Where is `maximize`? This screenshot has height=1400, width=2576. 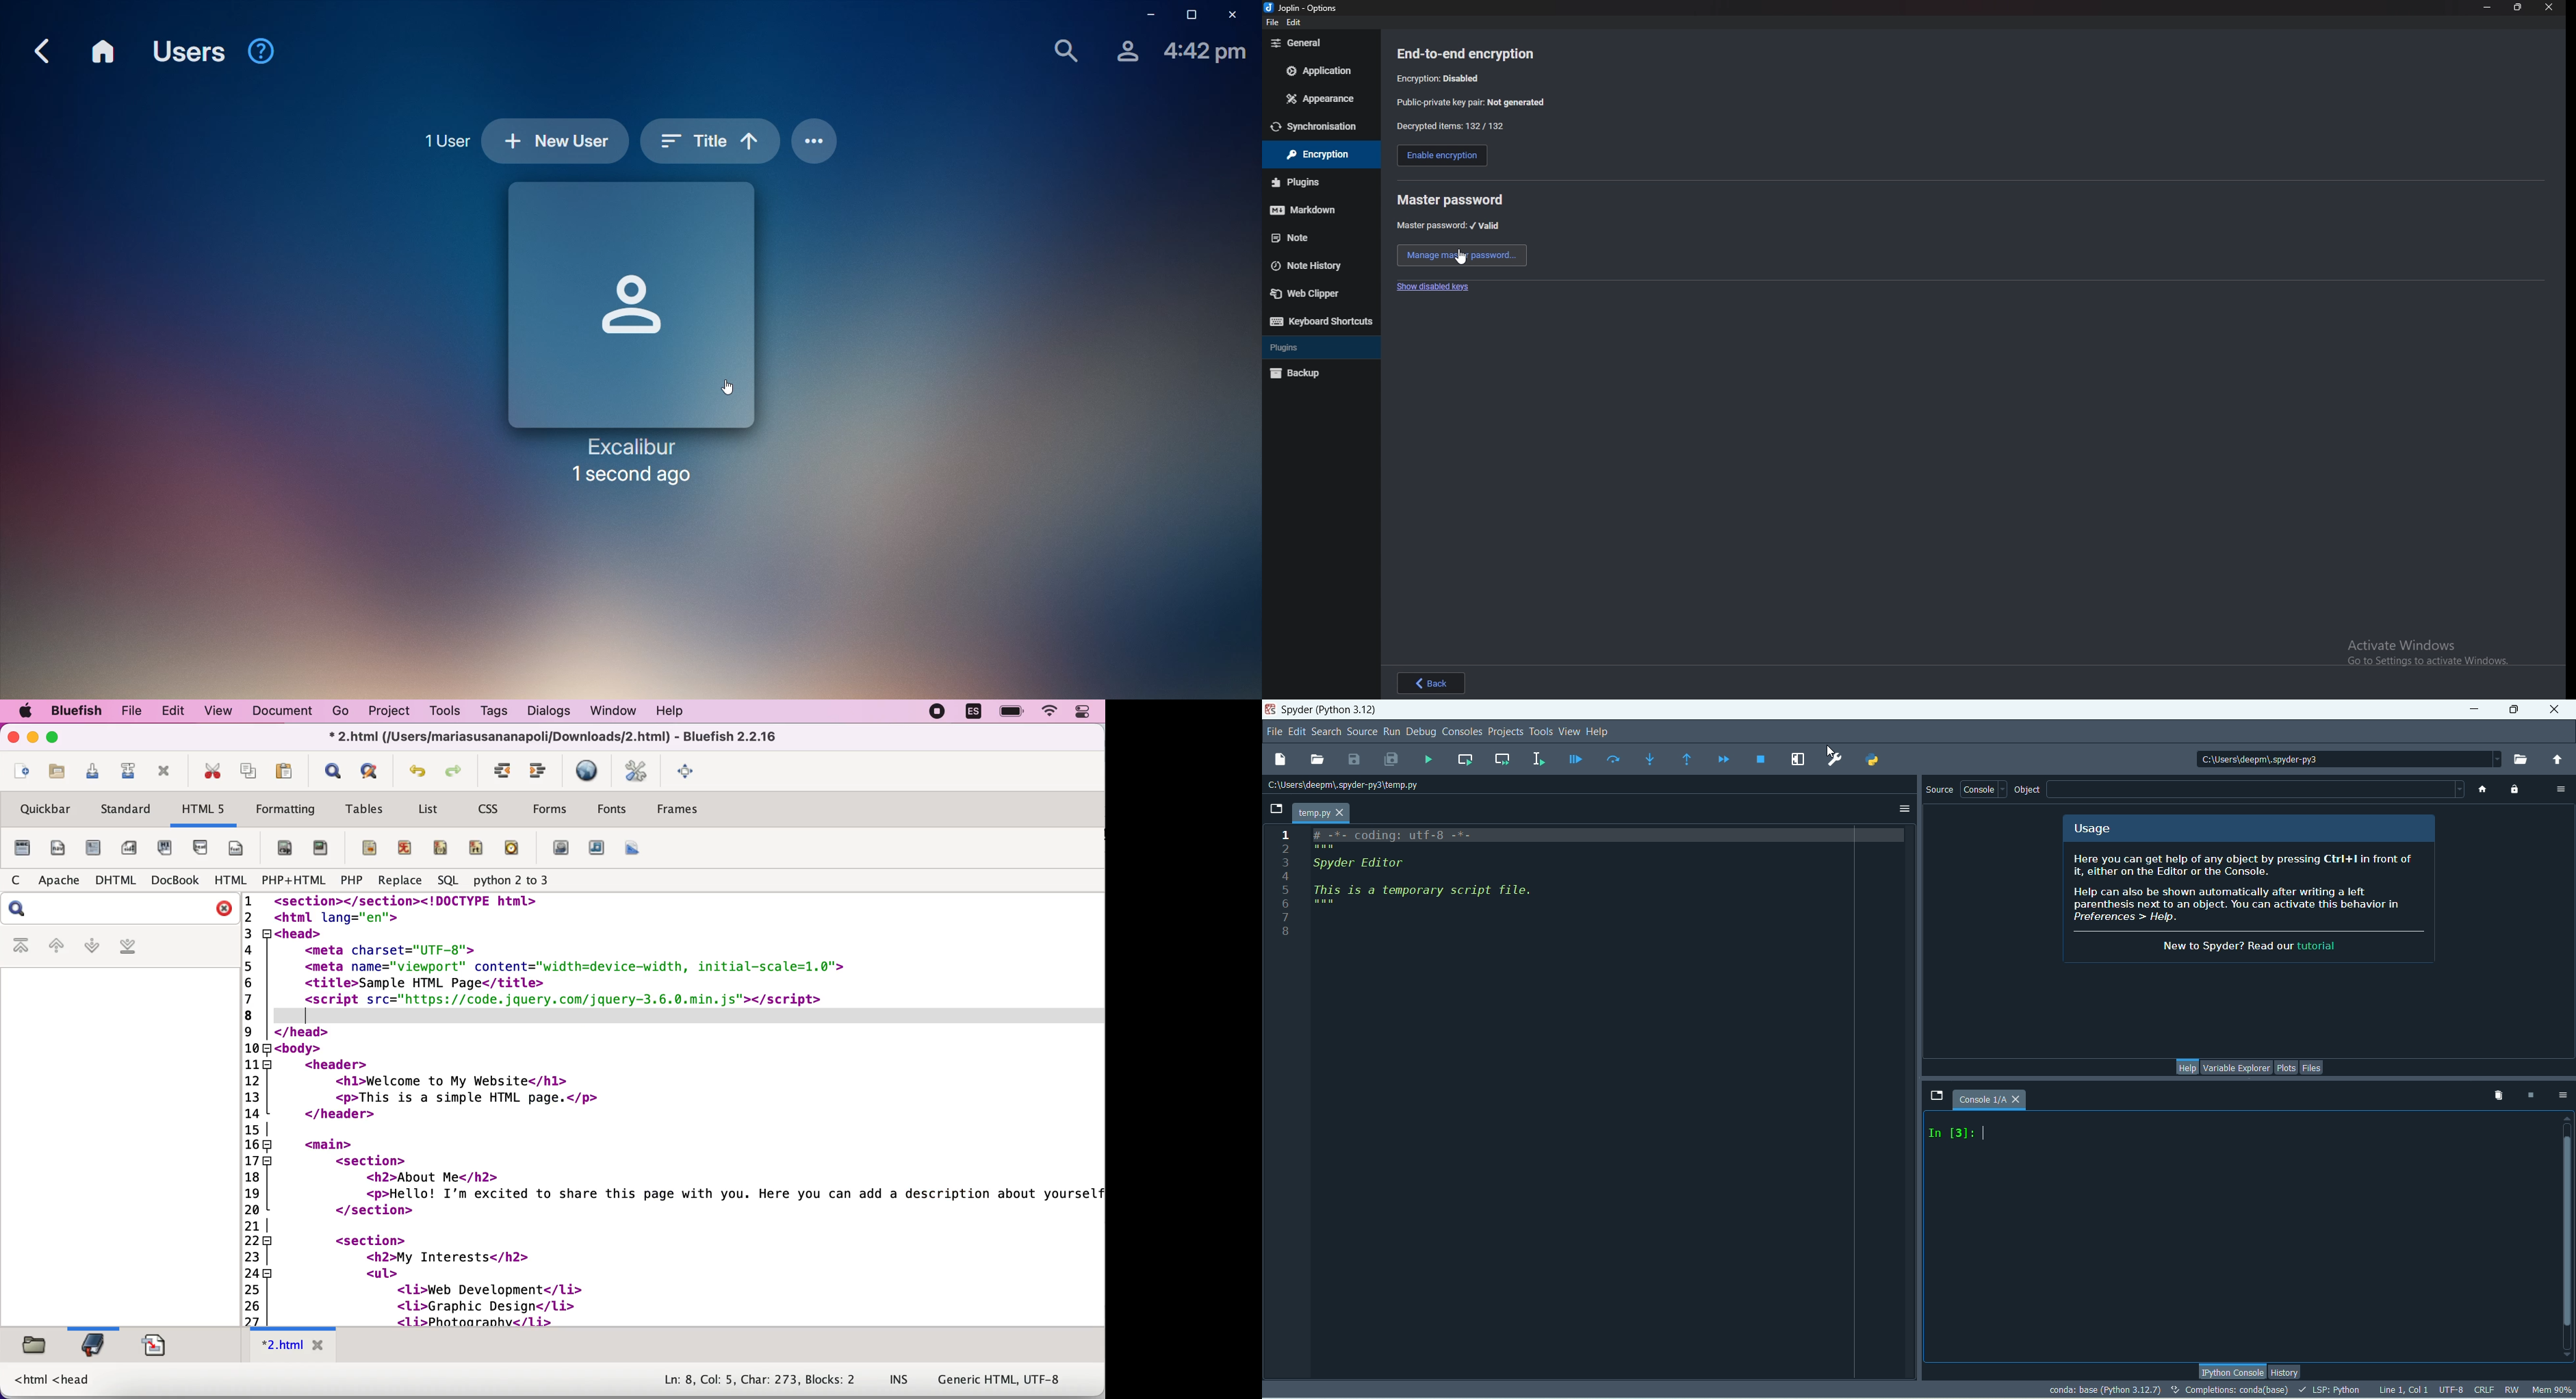 maximize is located at coordinates (2513, 710).